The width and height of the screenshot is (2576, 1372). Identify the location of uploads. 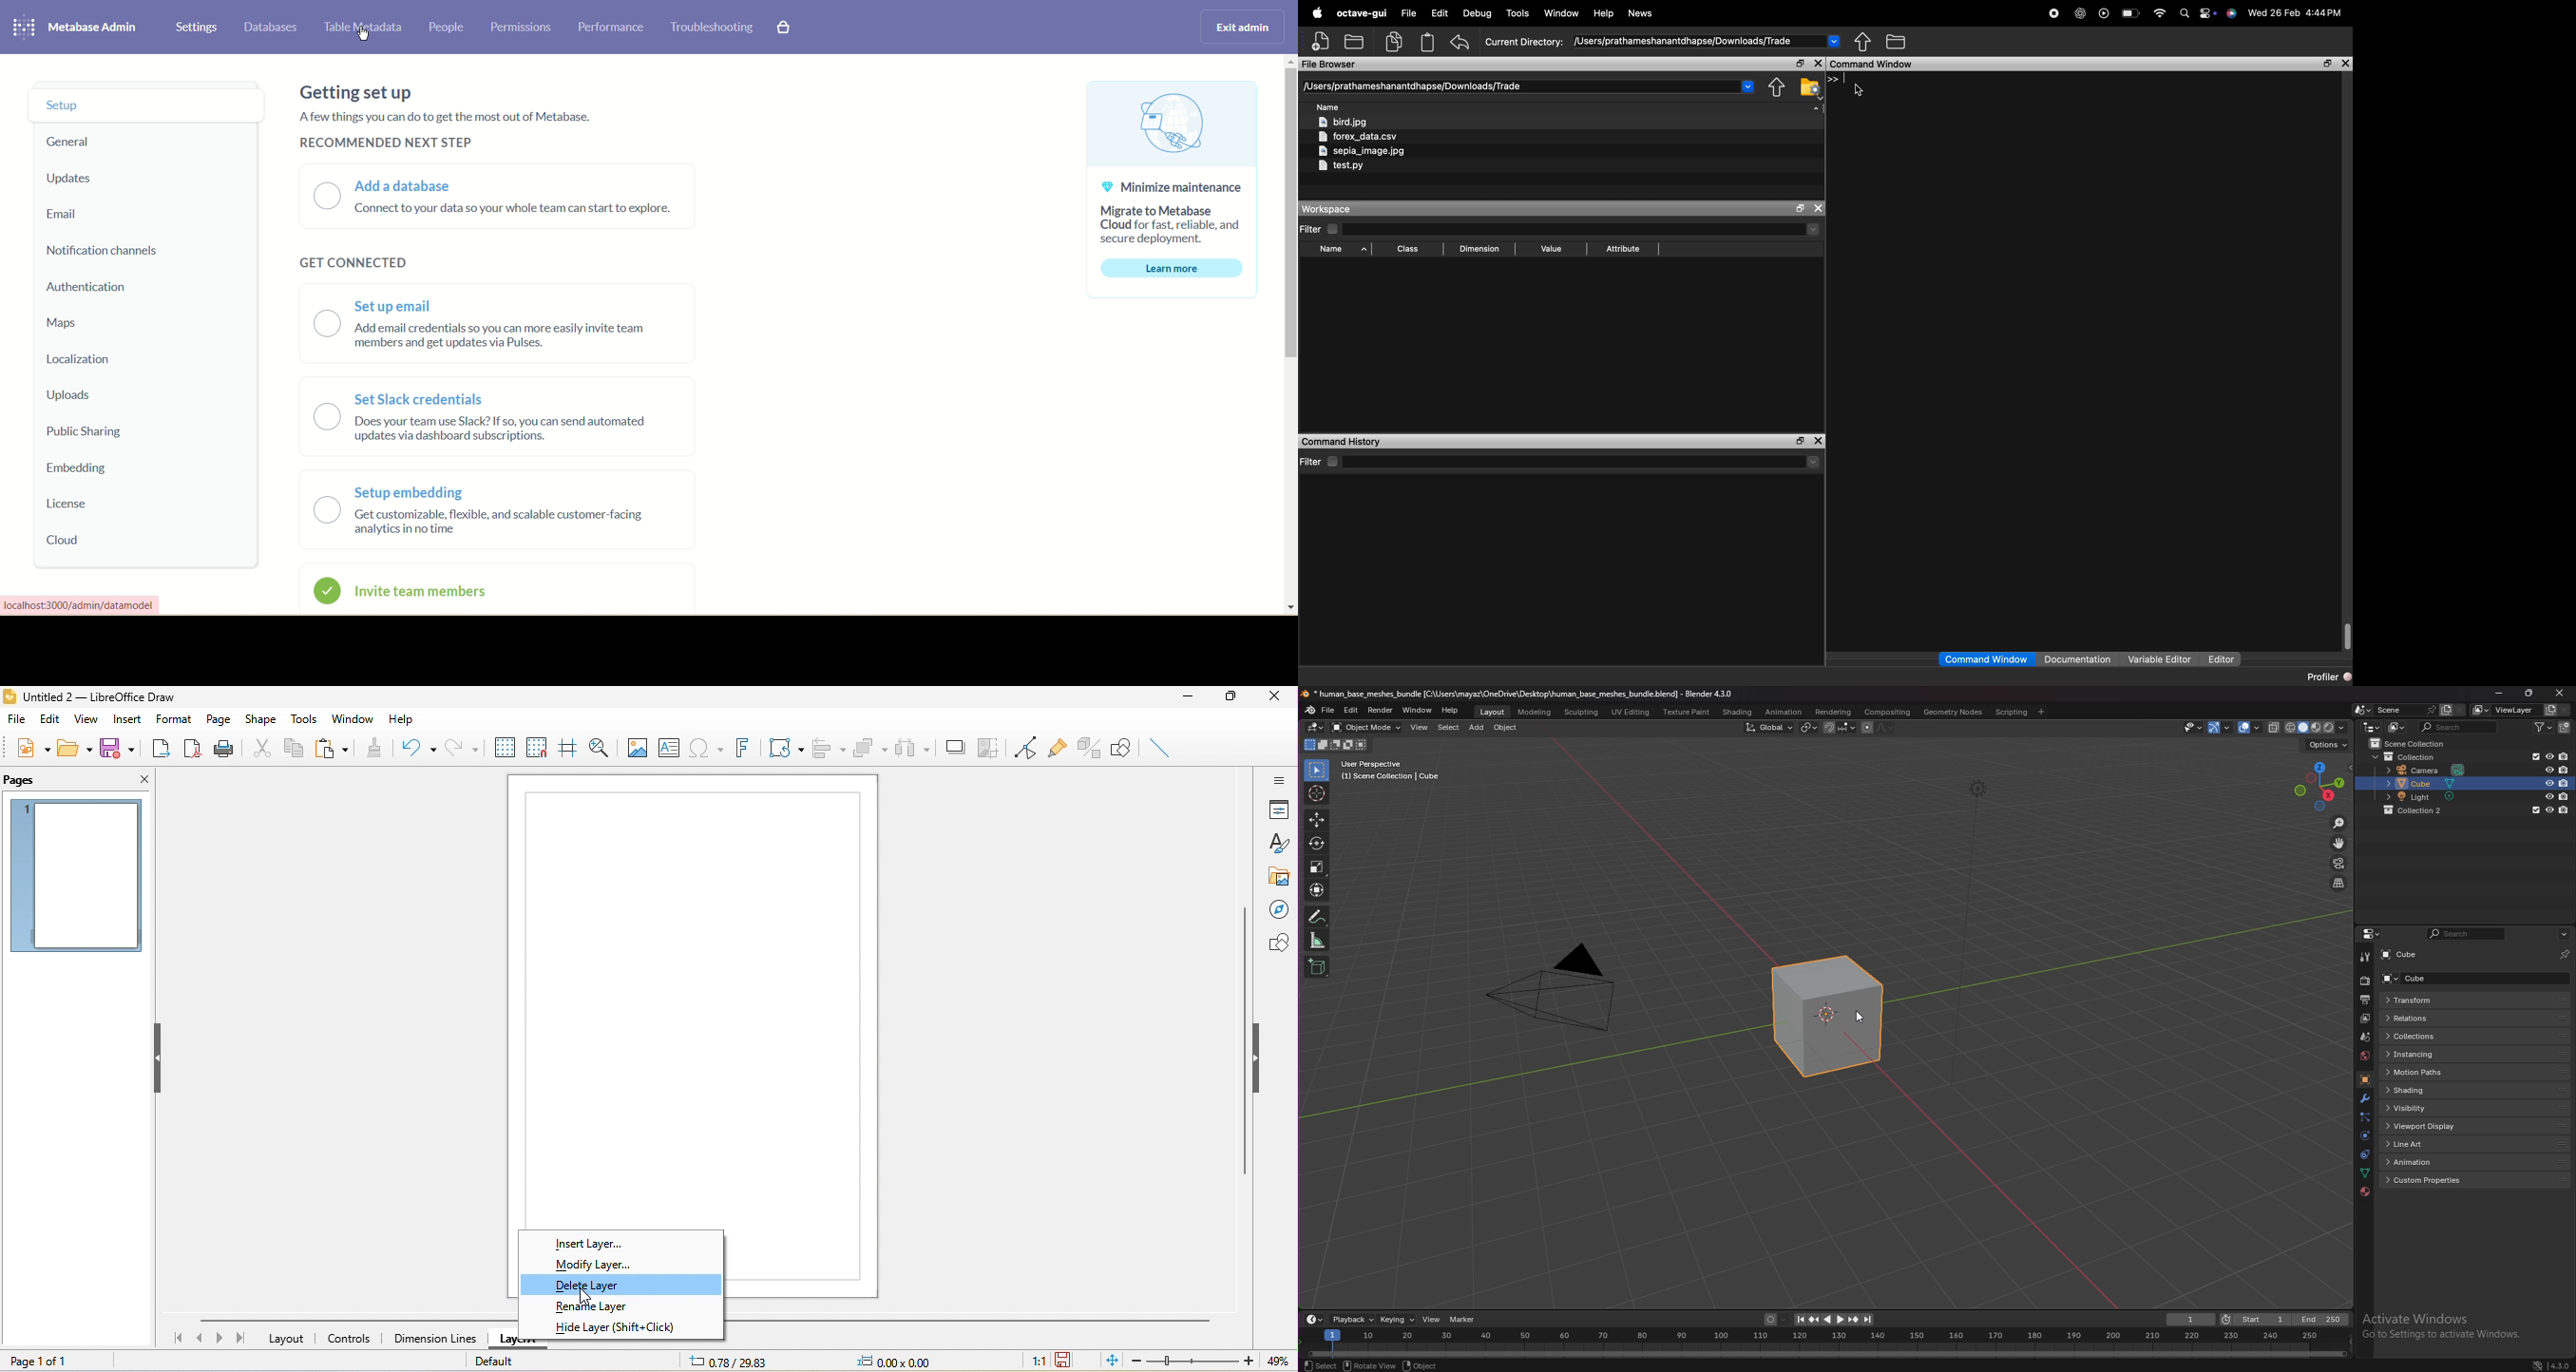
(68, 396).